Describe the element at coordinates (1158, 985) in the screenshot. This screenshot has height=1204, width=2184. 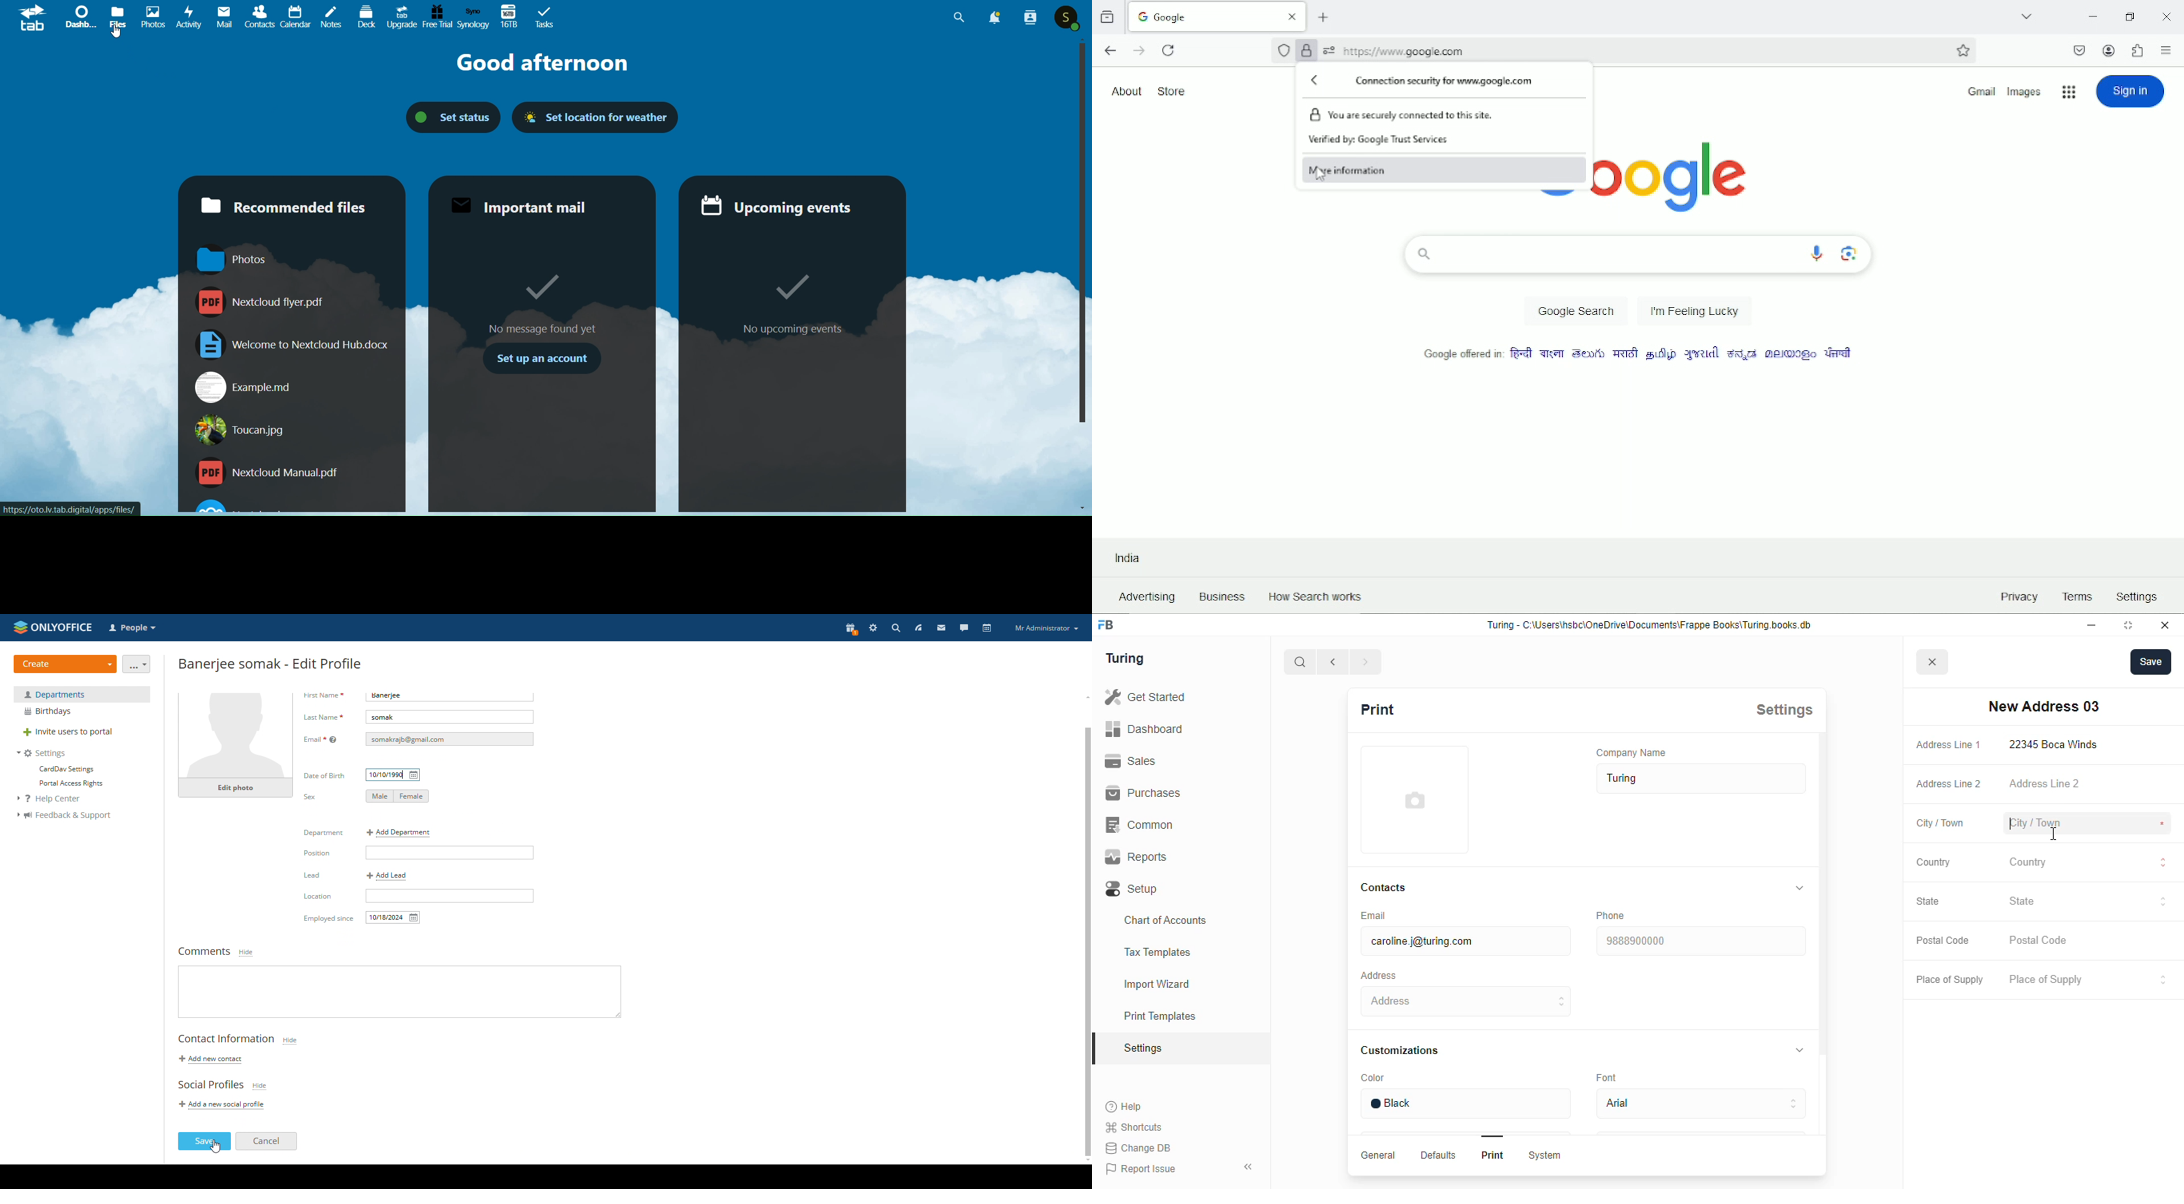
I see `import wizard` at that location.